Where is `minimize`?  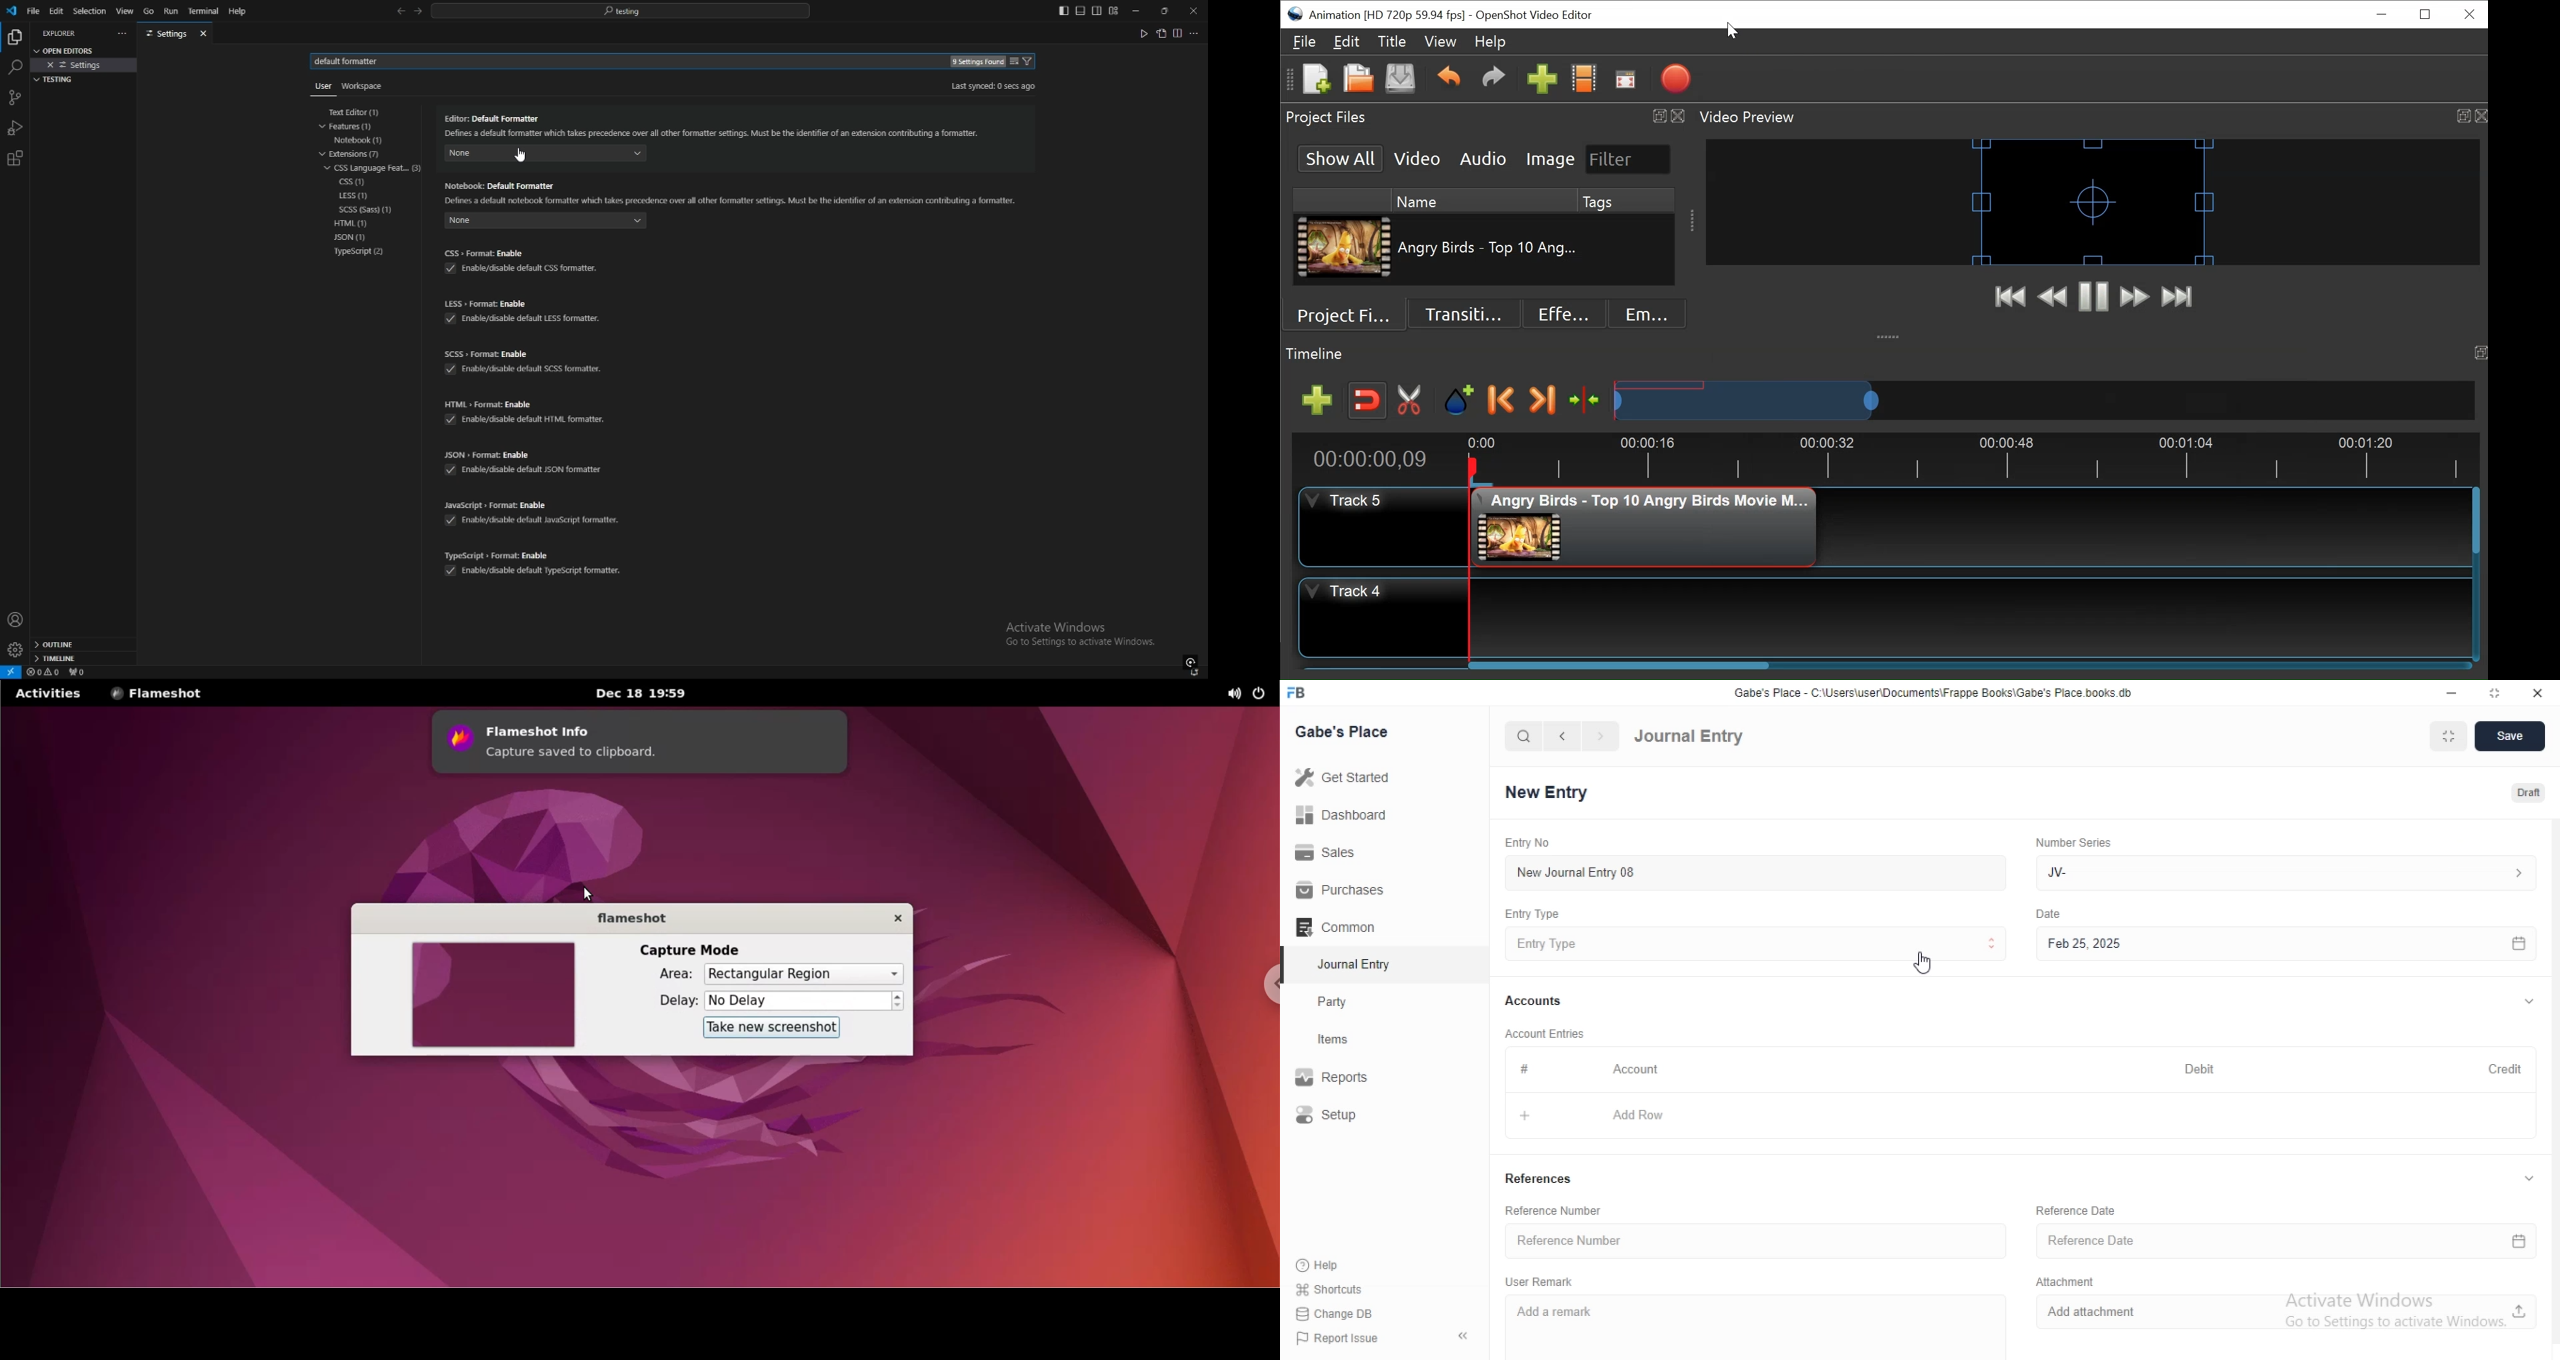 minimize is located at coordinates (2454, 691).